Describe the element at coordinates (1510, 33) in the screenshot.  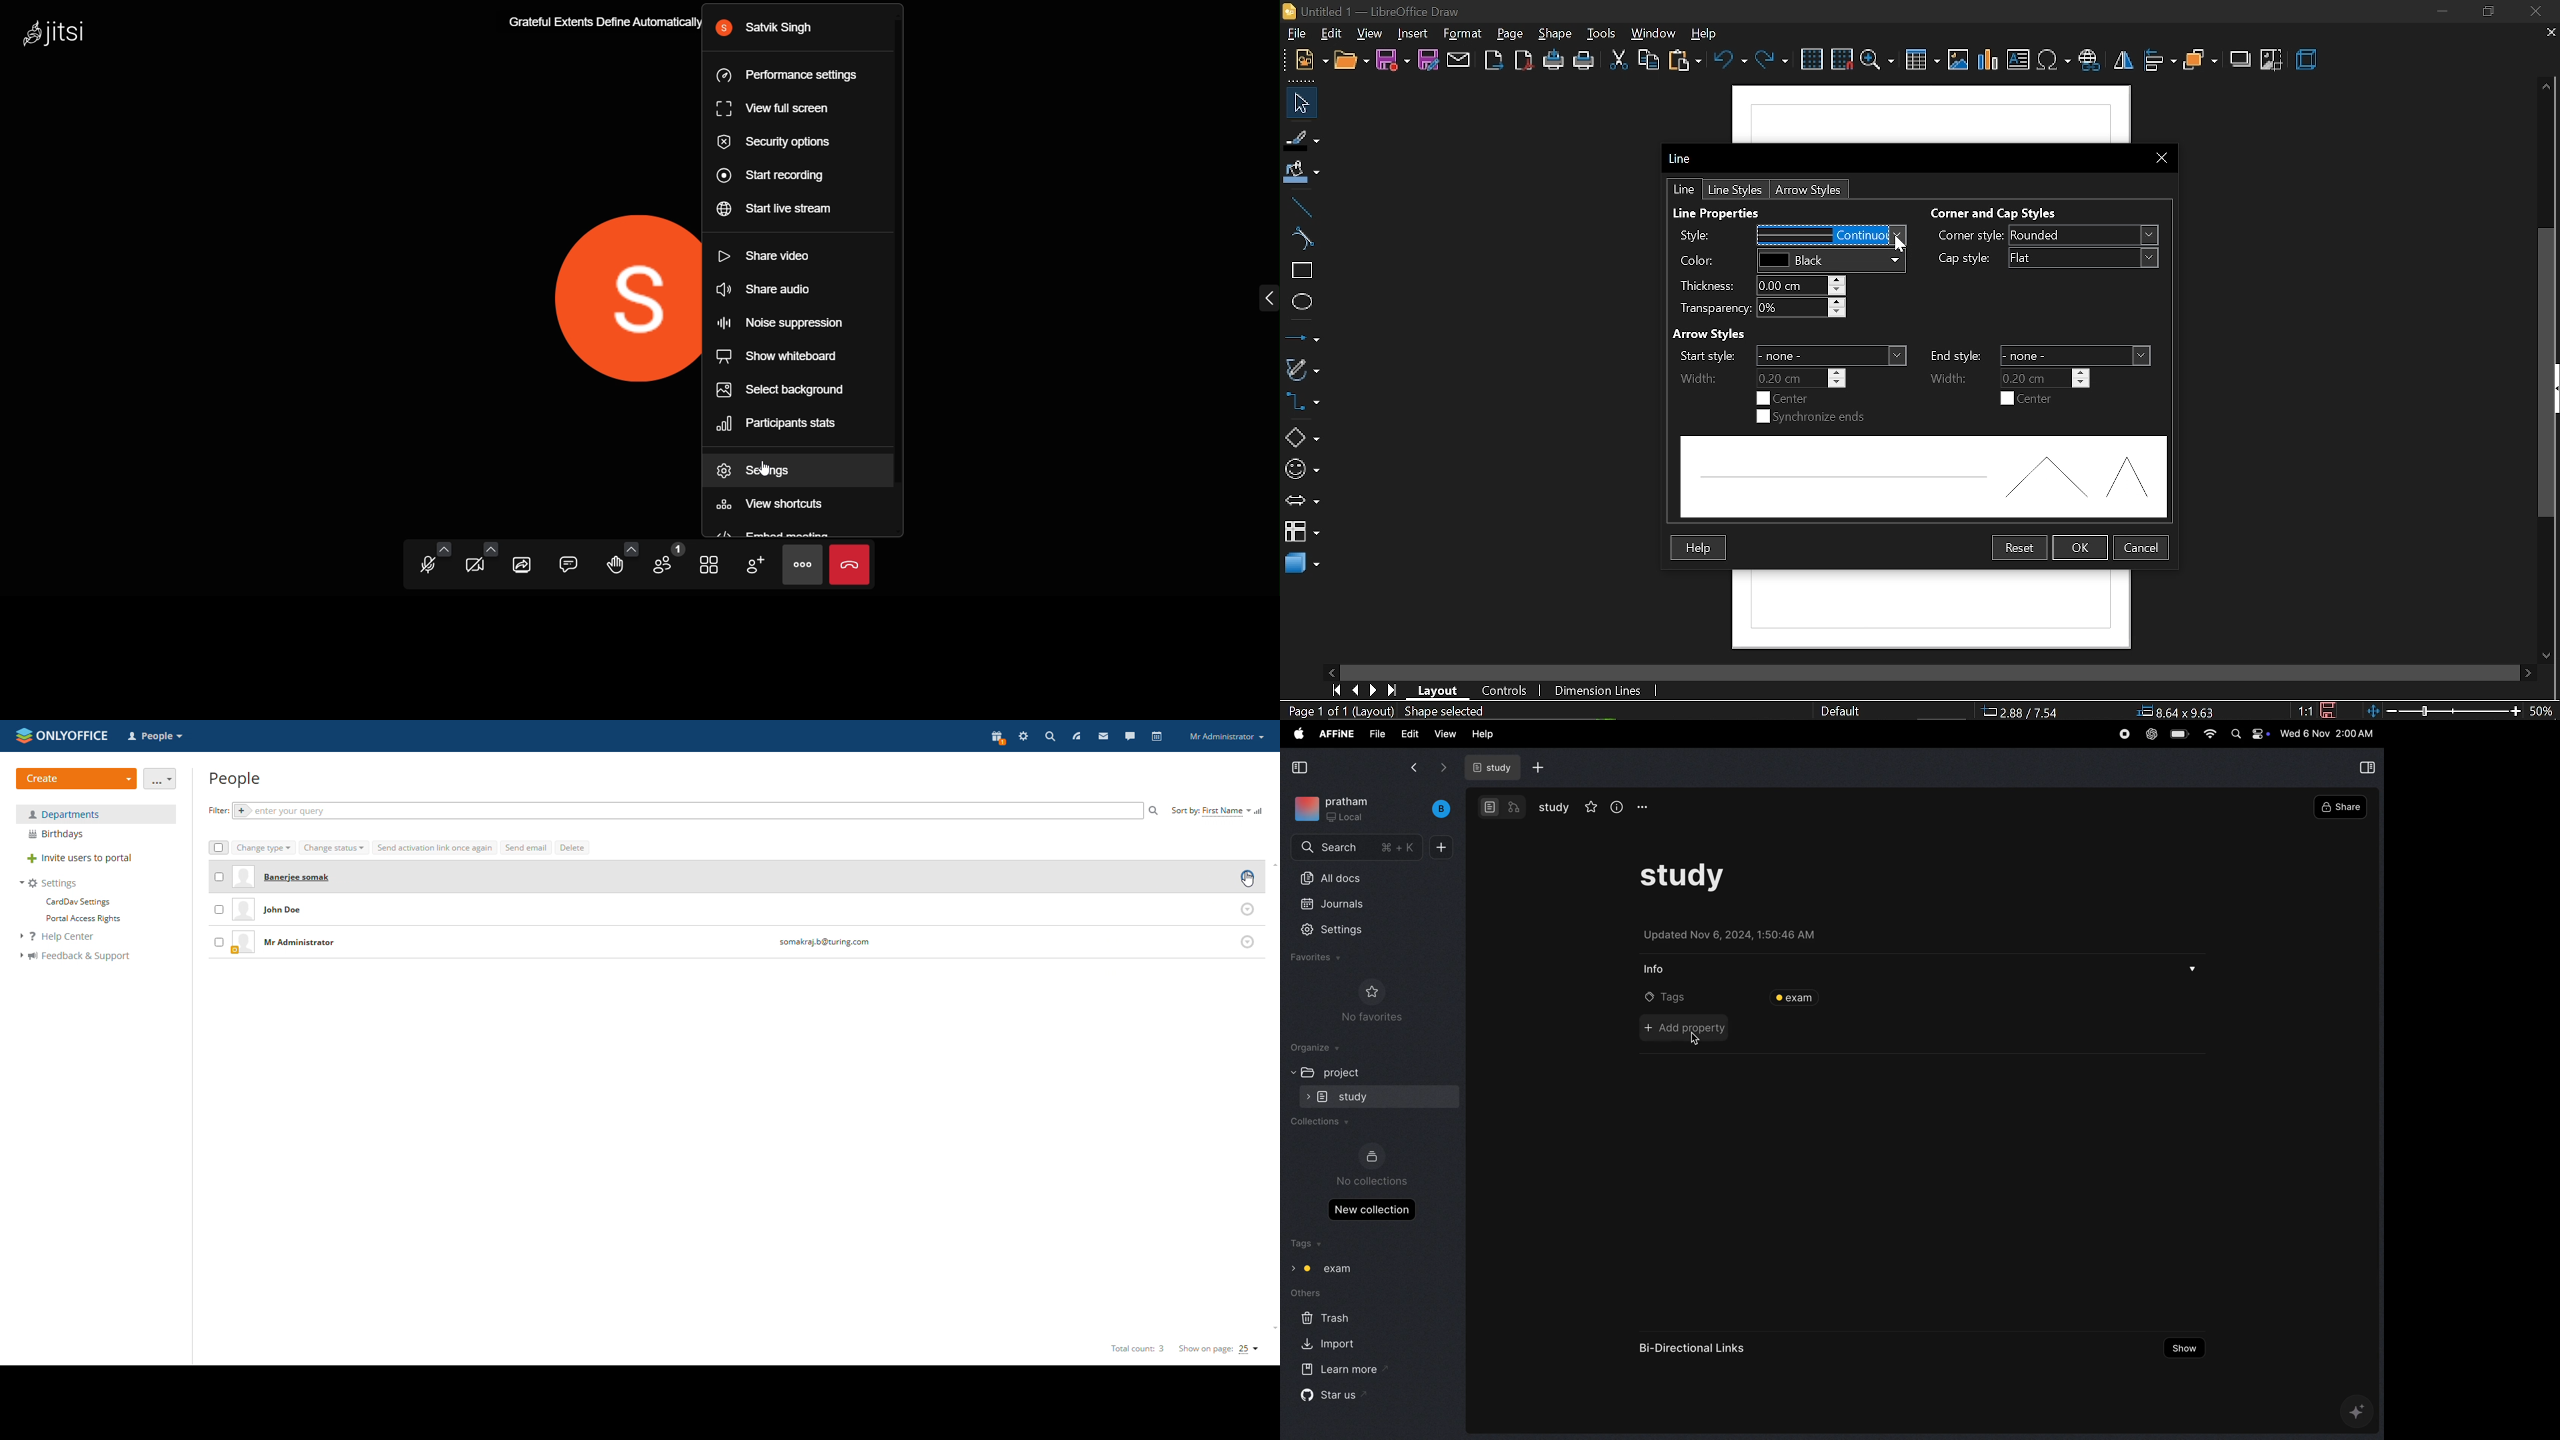
I see `page` at that location.